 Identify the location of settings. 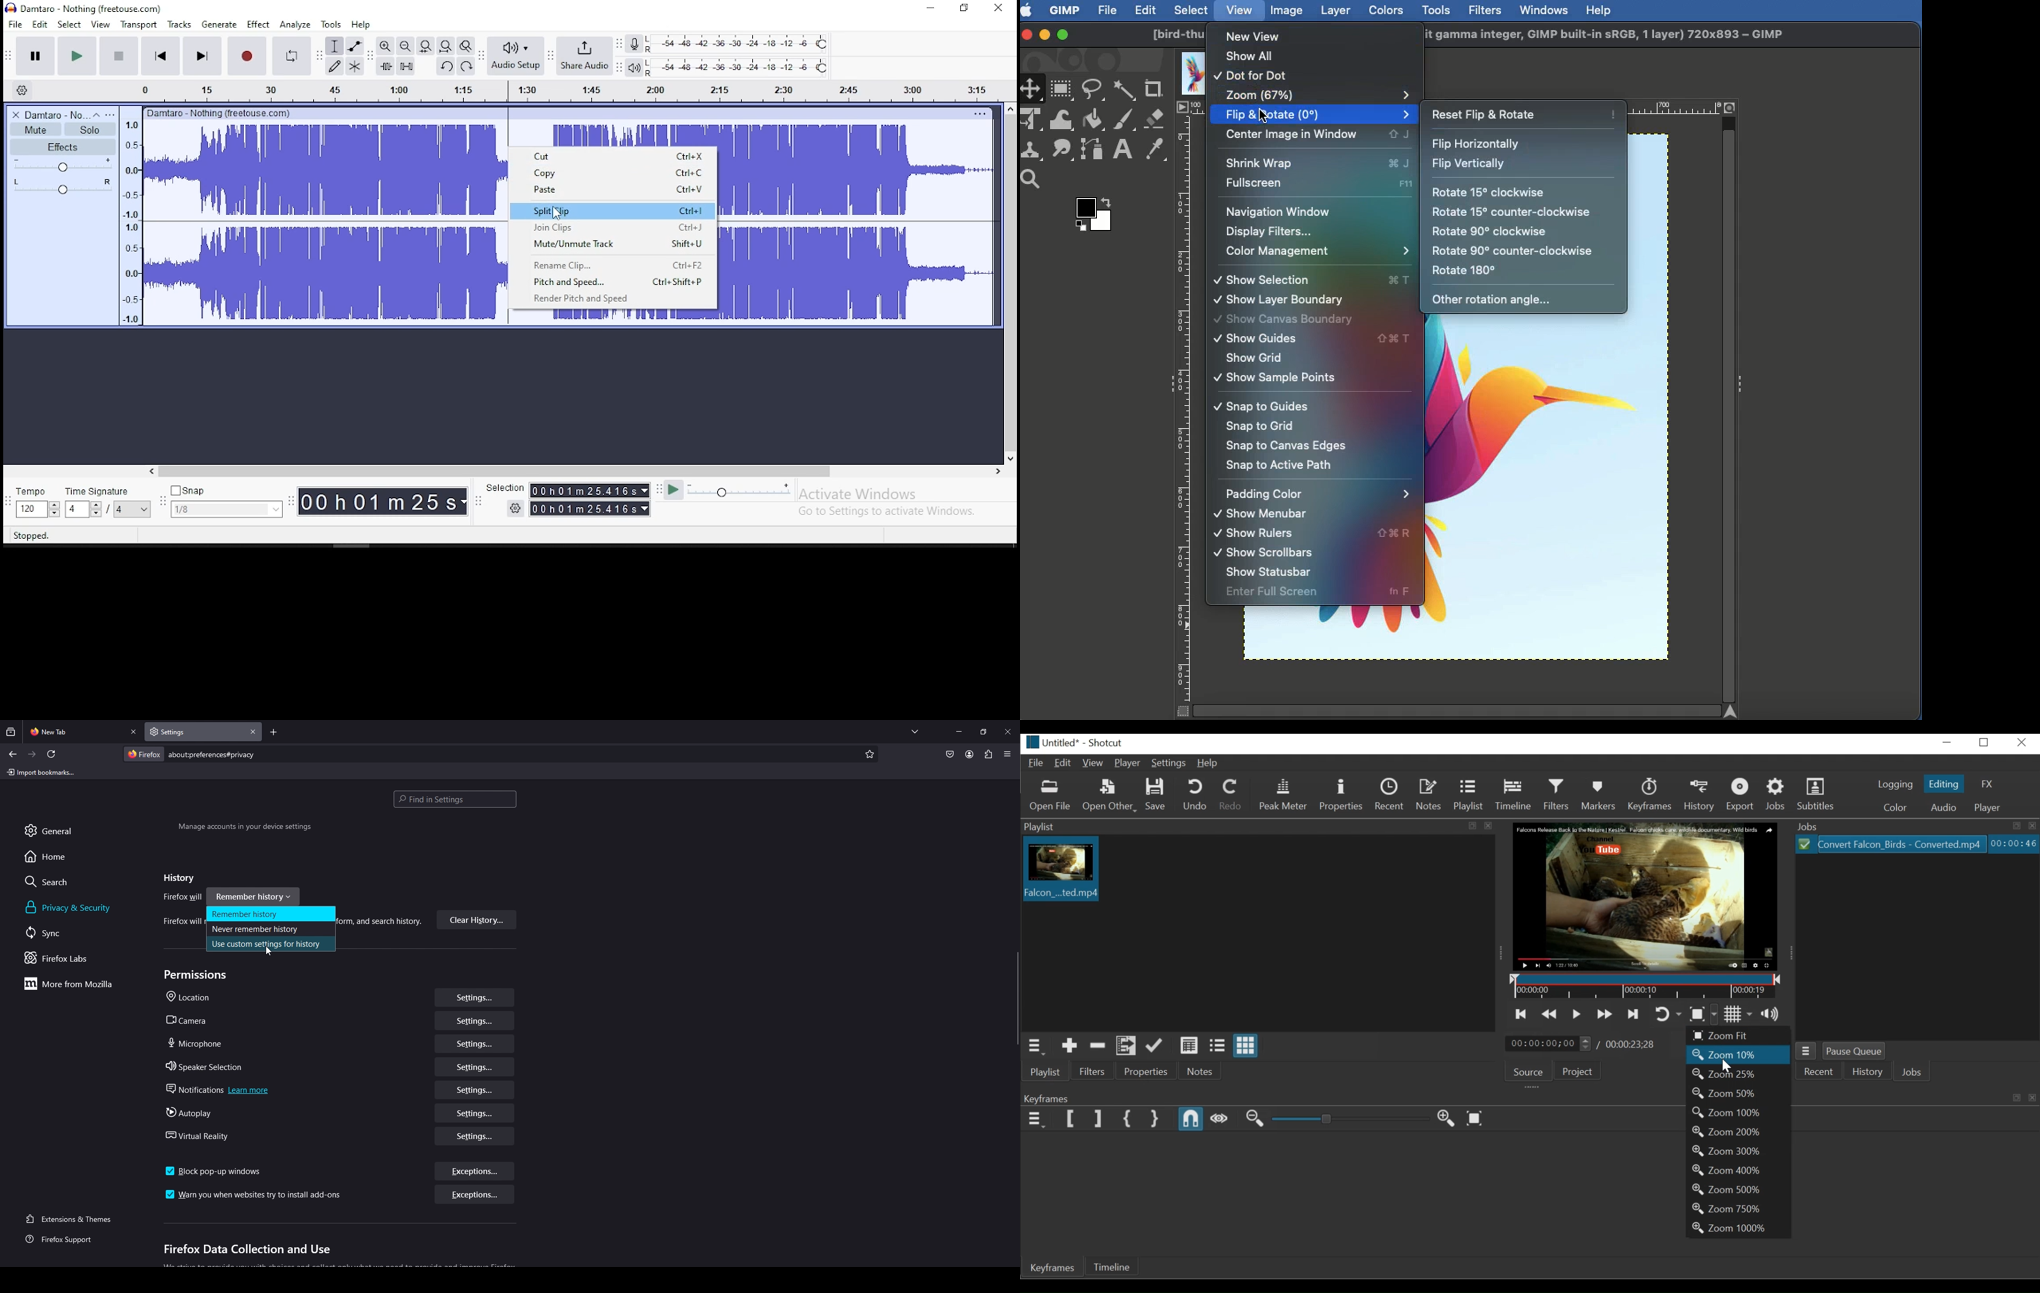
(475, 1136).